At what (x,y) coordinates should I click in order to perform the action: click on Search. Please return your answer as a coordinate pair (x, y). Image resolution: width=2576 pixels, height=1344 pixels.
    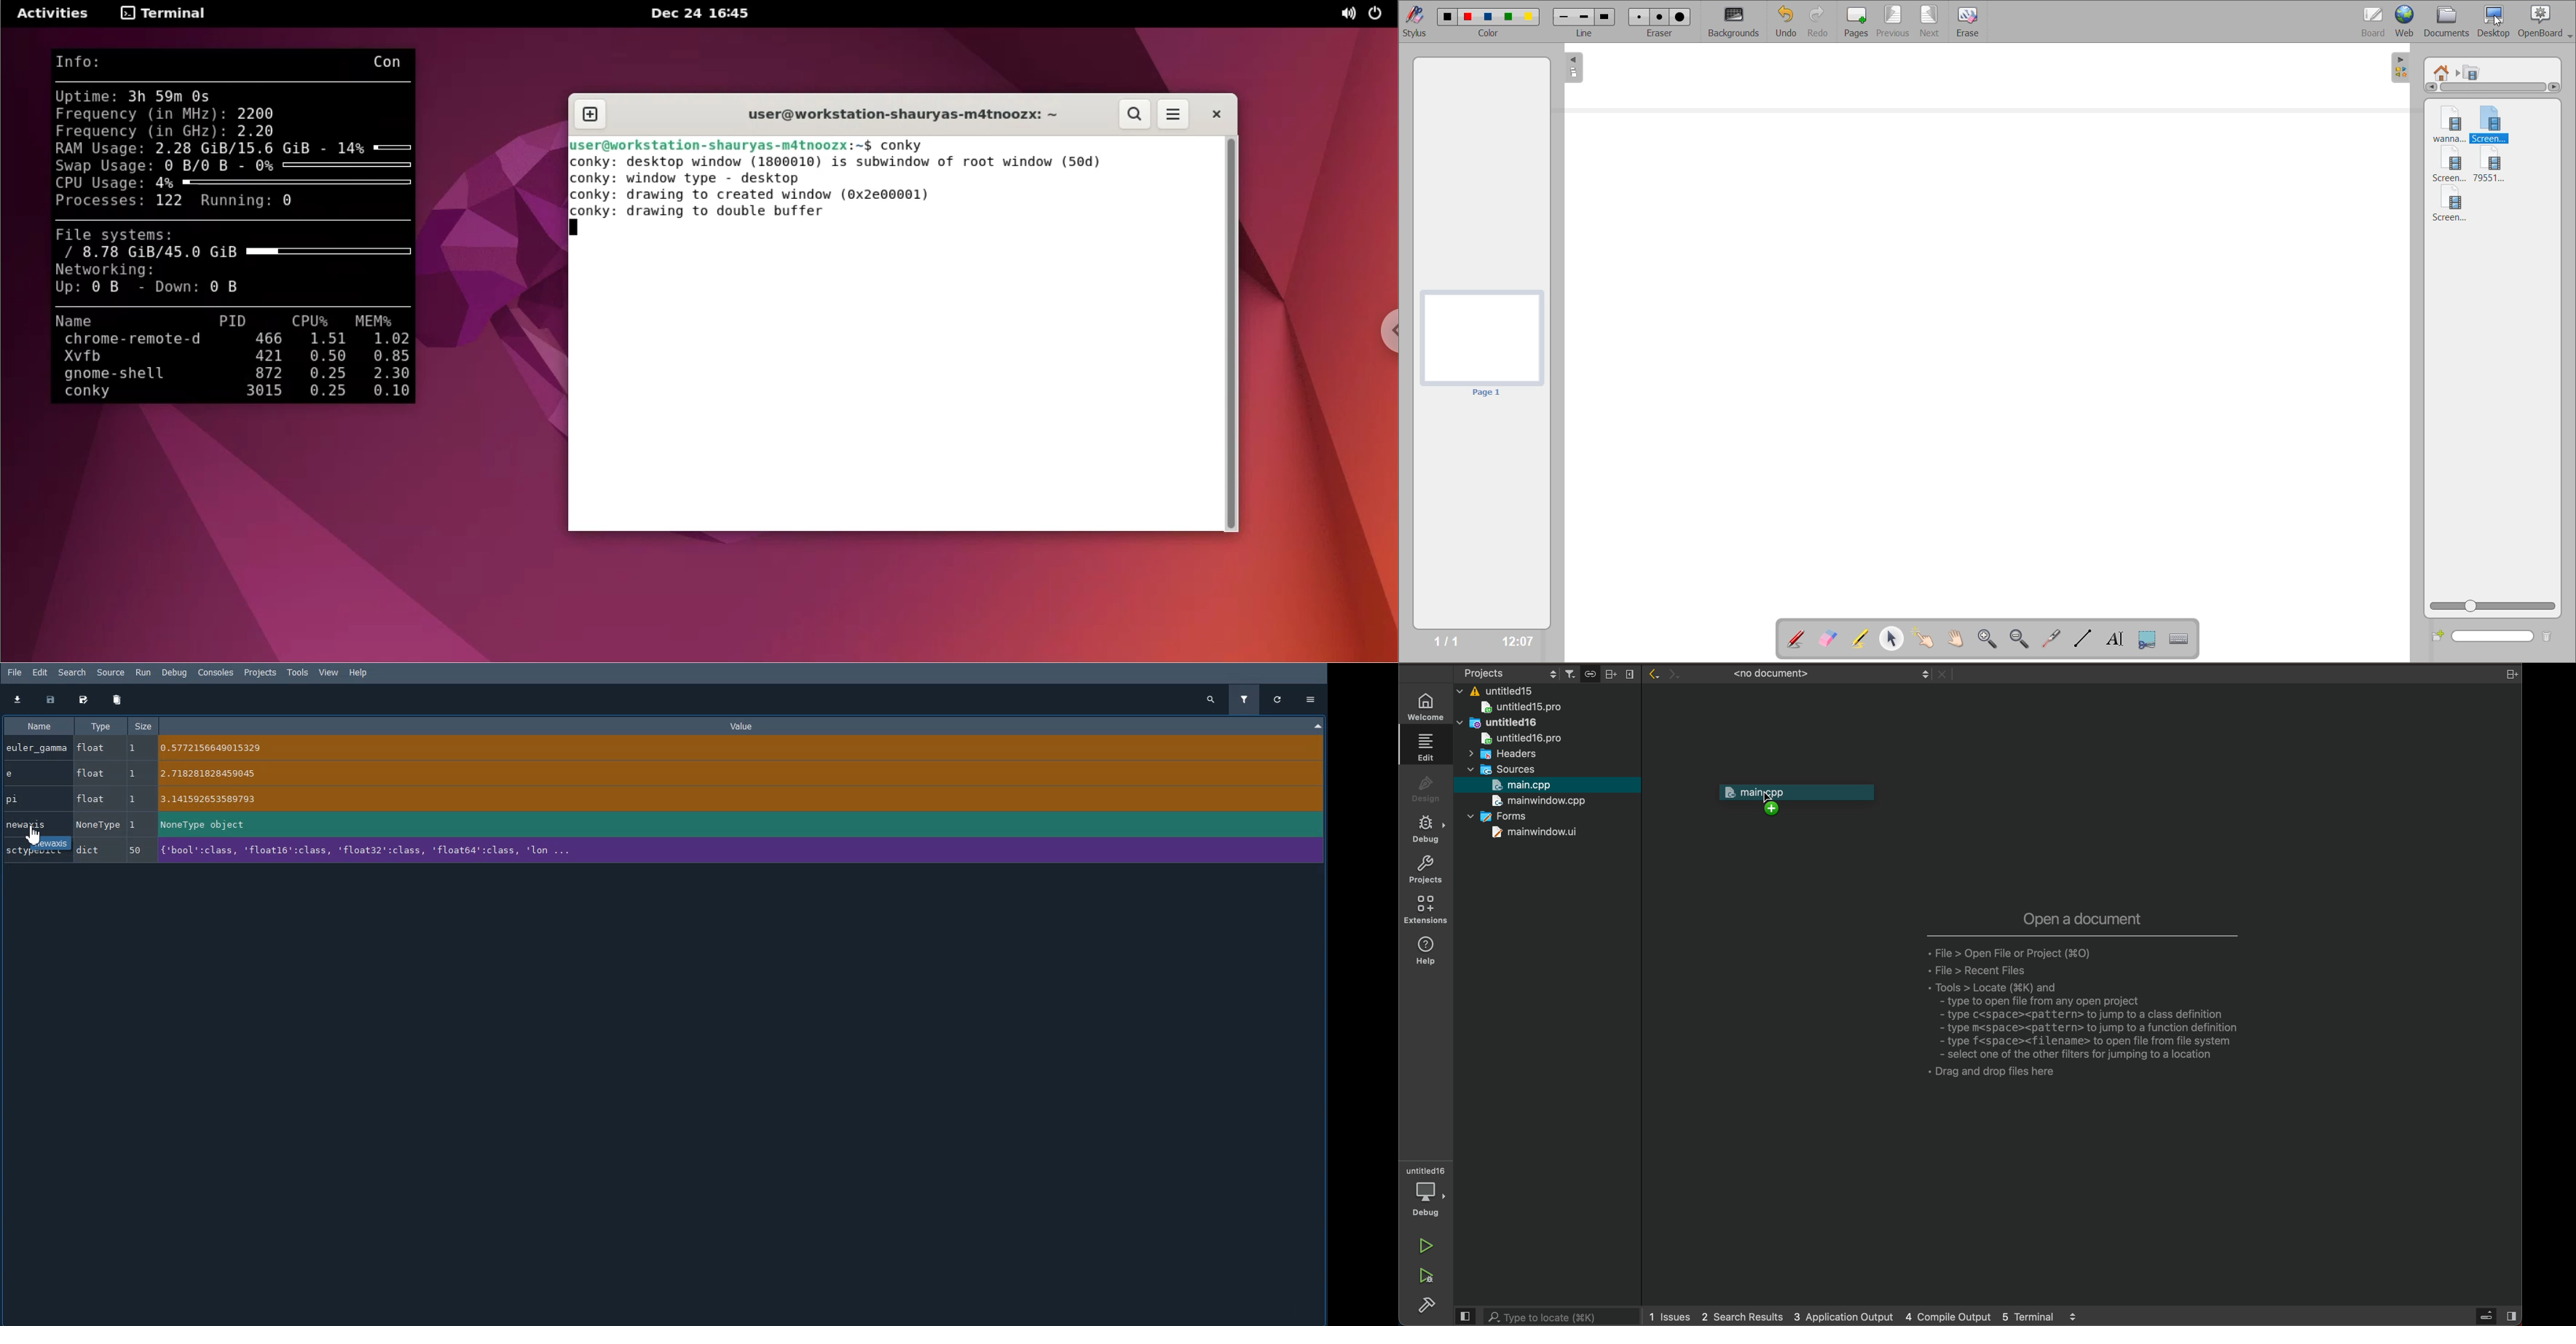
    Looking at the image, I should click on (73, 672).